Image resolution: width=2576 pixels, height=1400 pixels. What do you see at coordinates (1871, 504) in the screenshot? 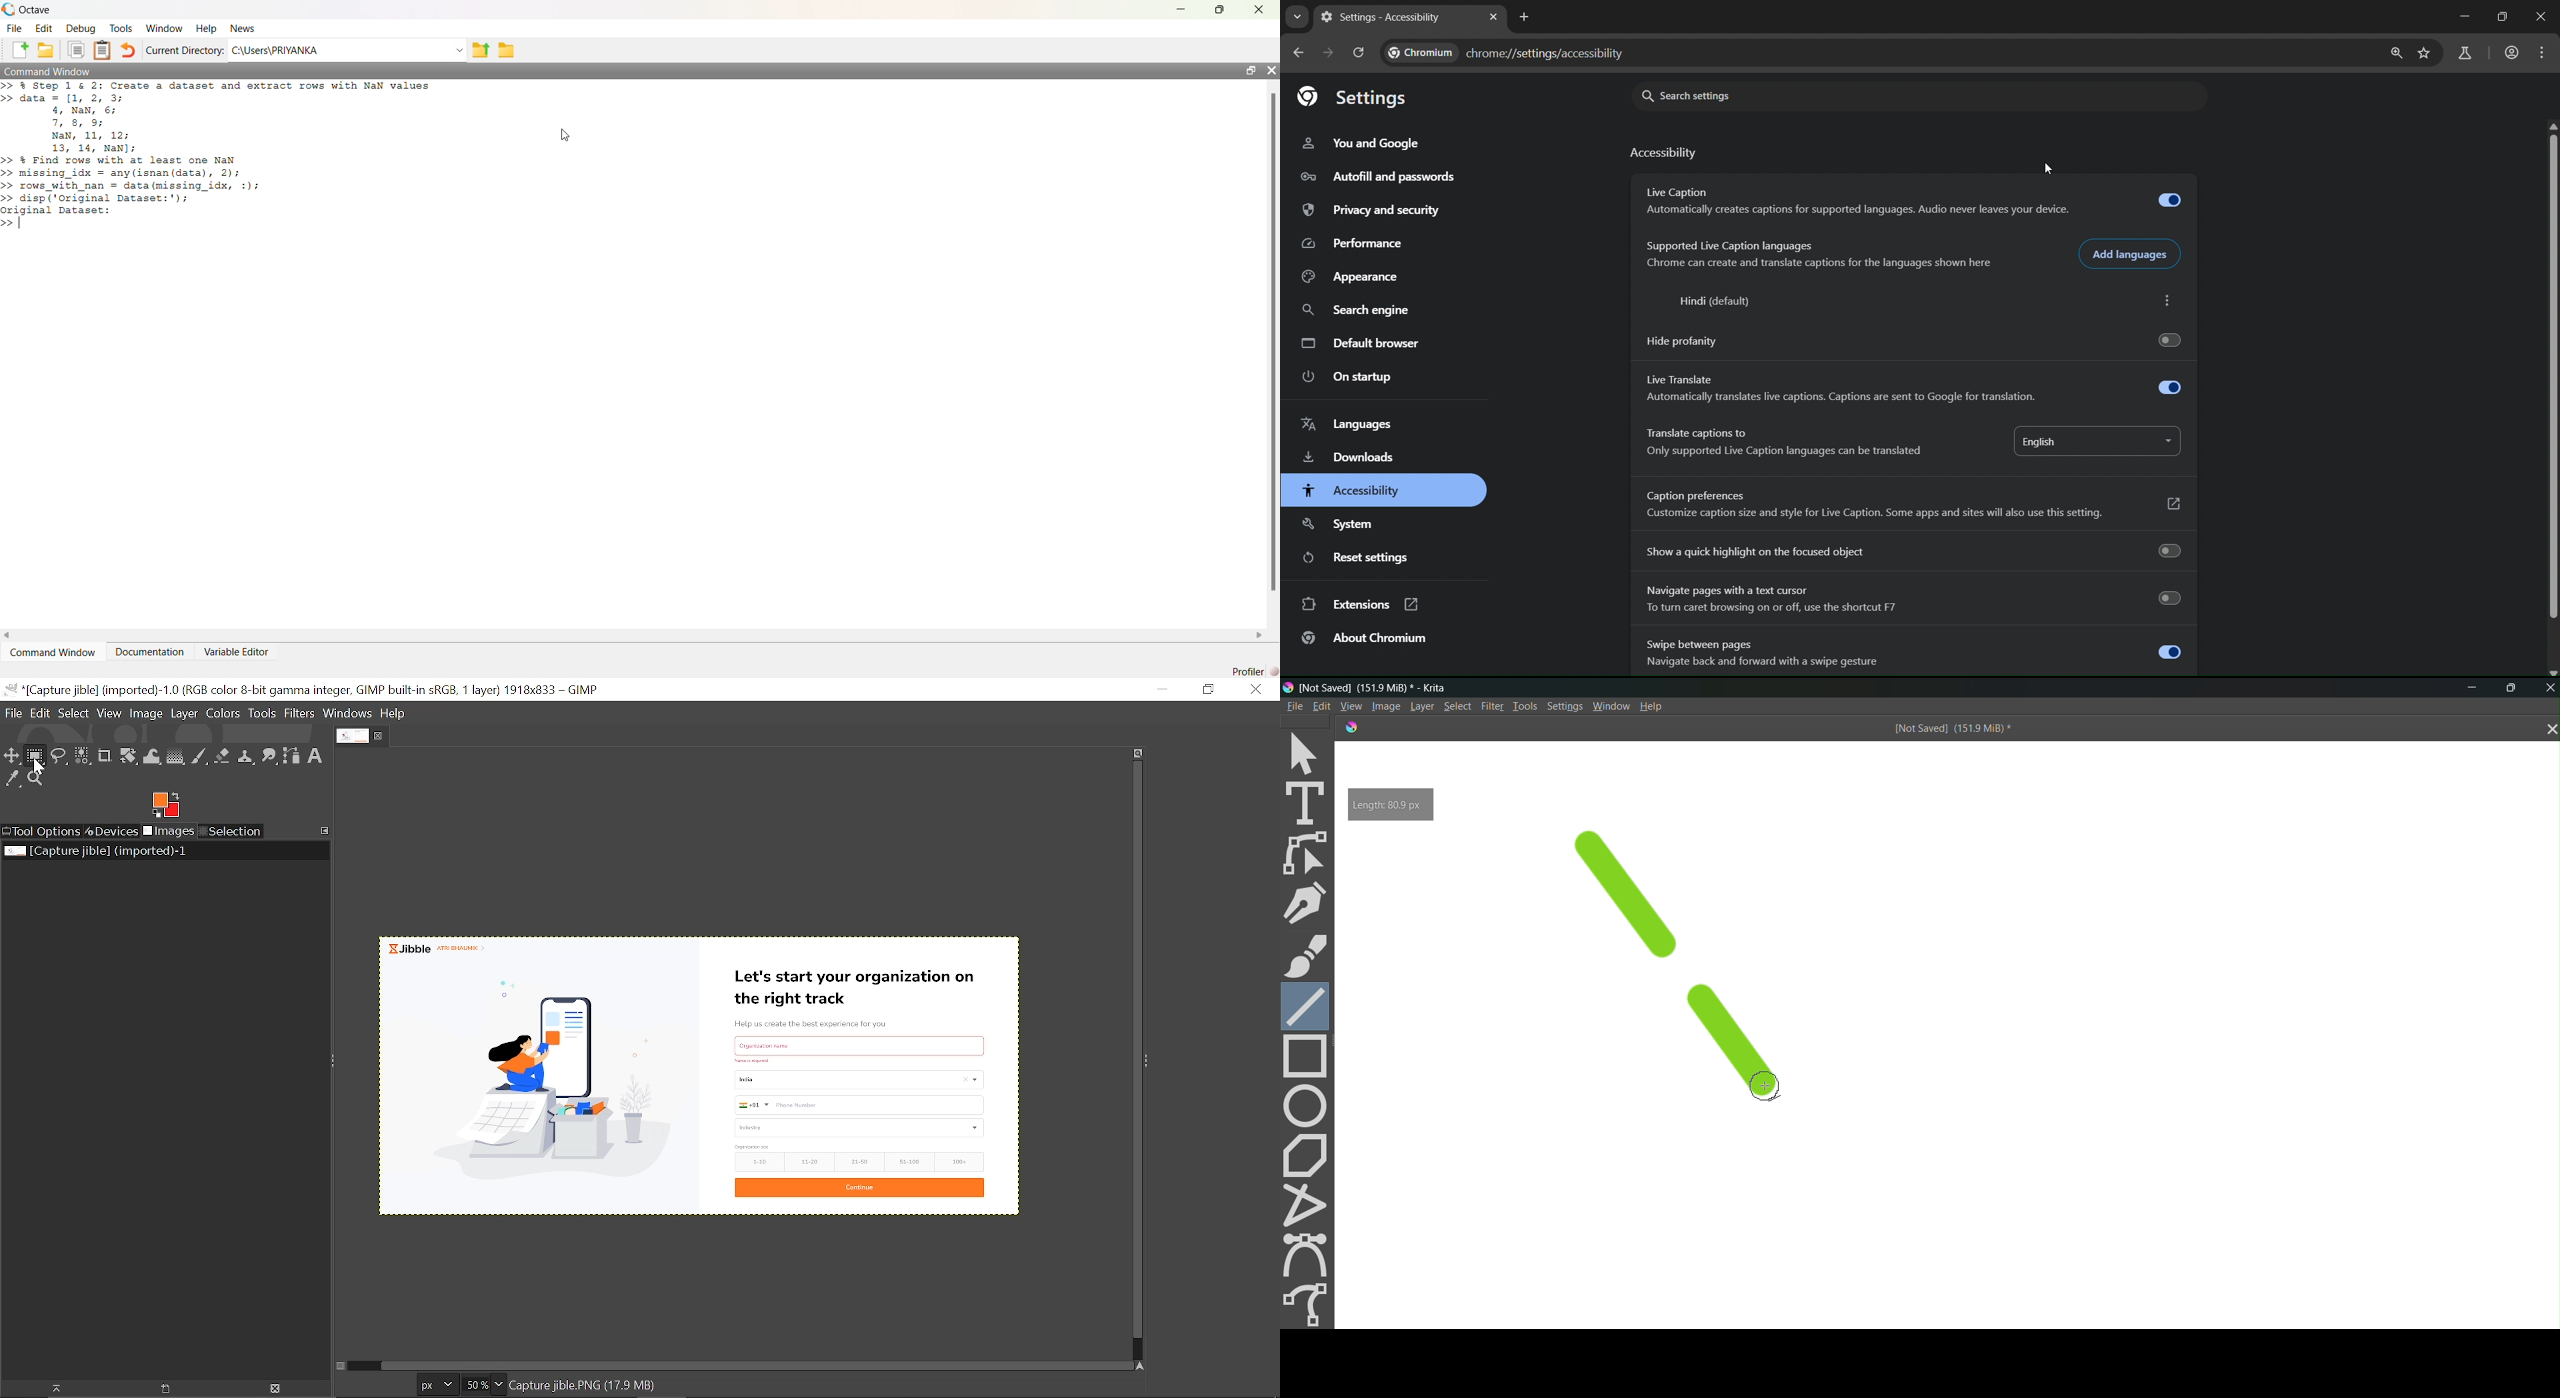
I see `Caption preferences
Customize caption size and style for Live Caption. Some apps and sites will also use this setting.` at bounding box center [1871, 504].